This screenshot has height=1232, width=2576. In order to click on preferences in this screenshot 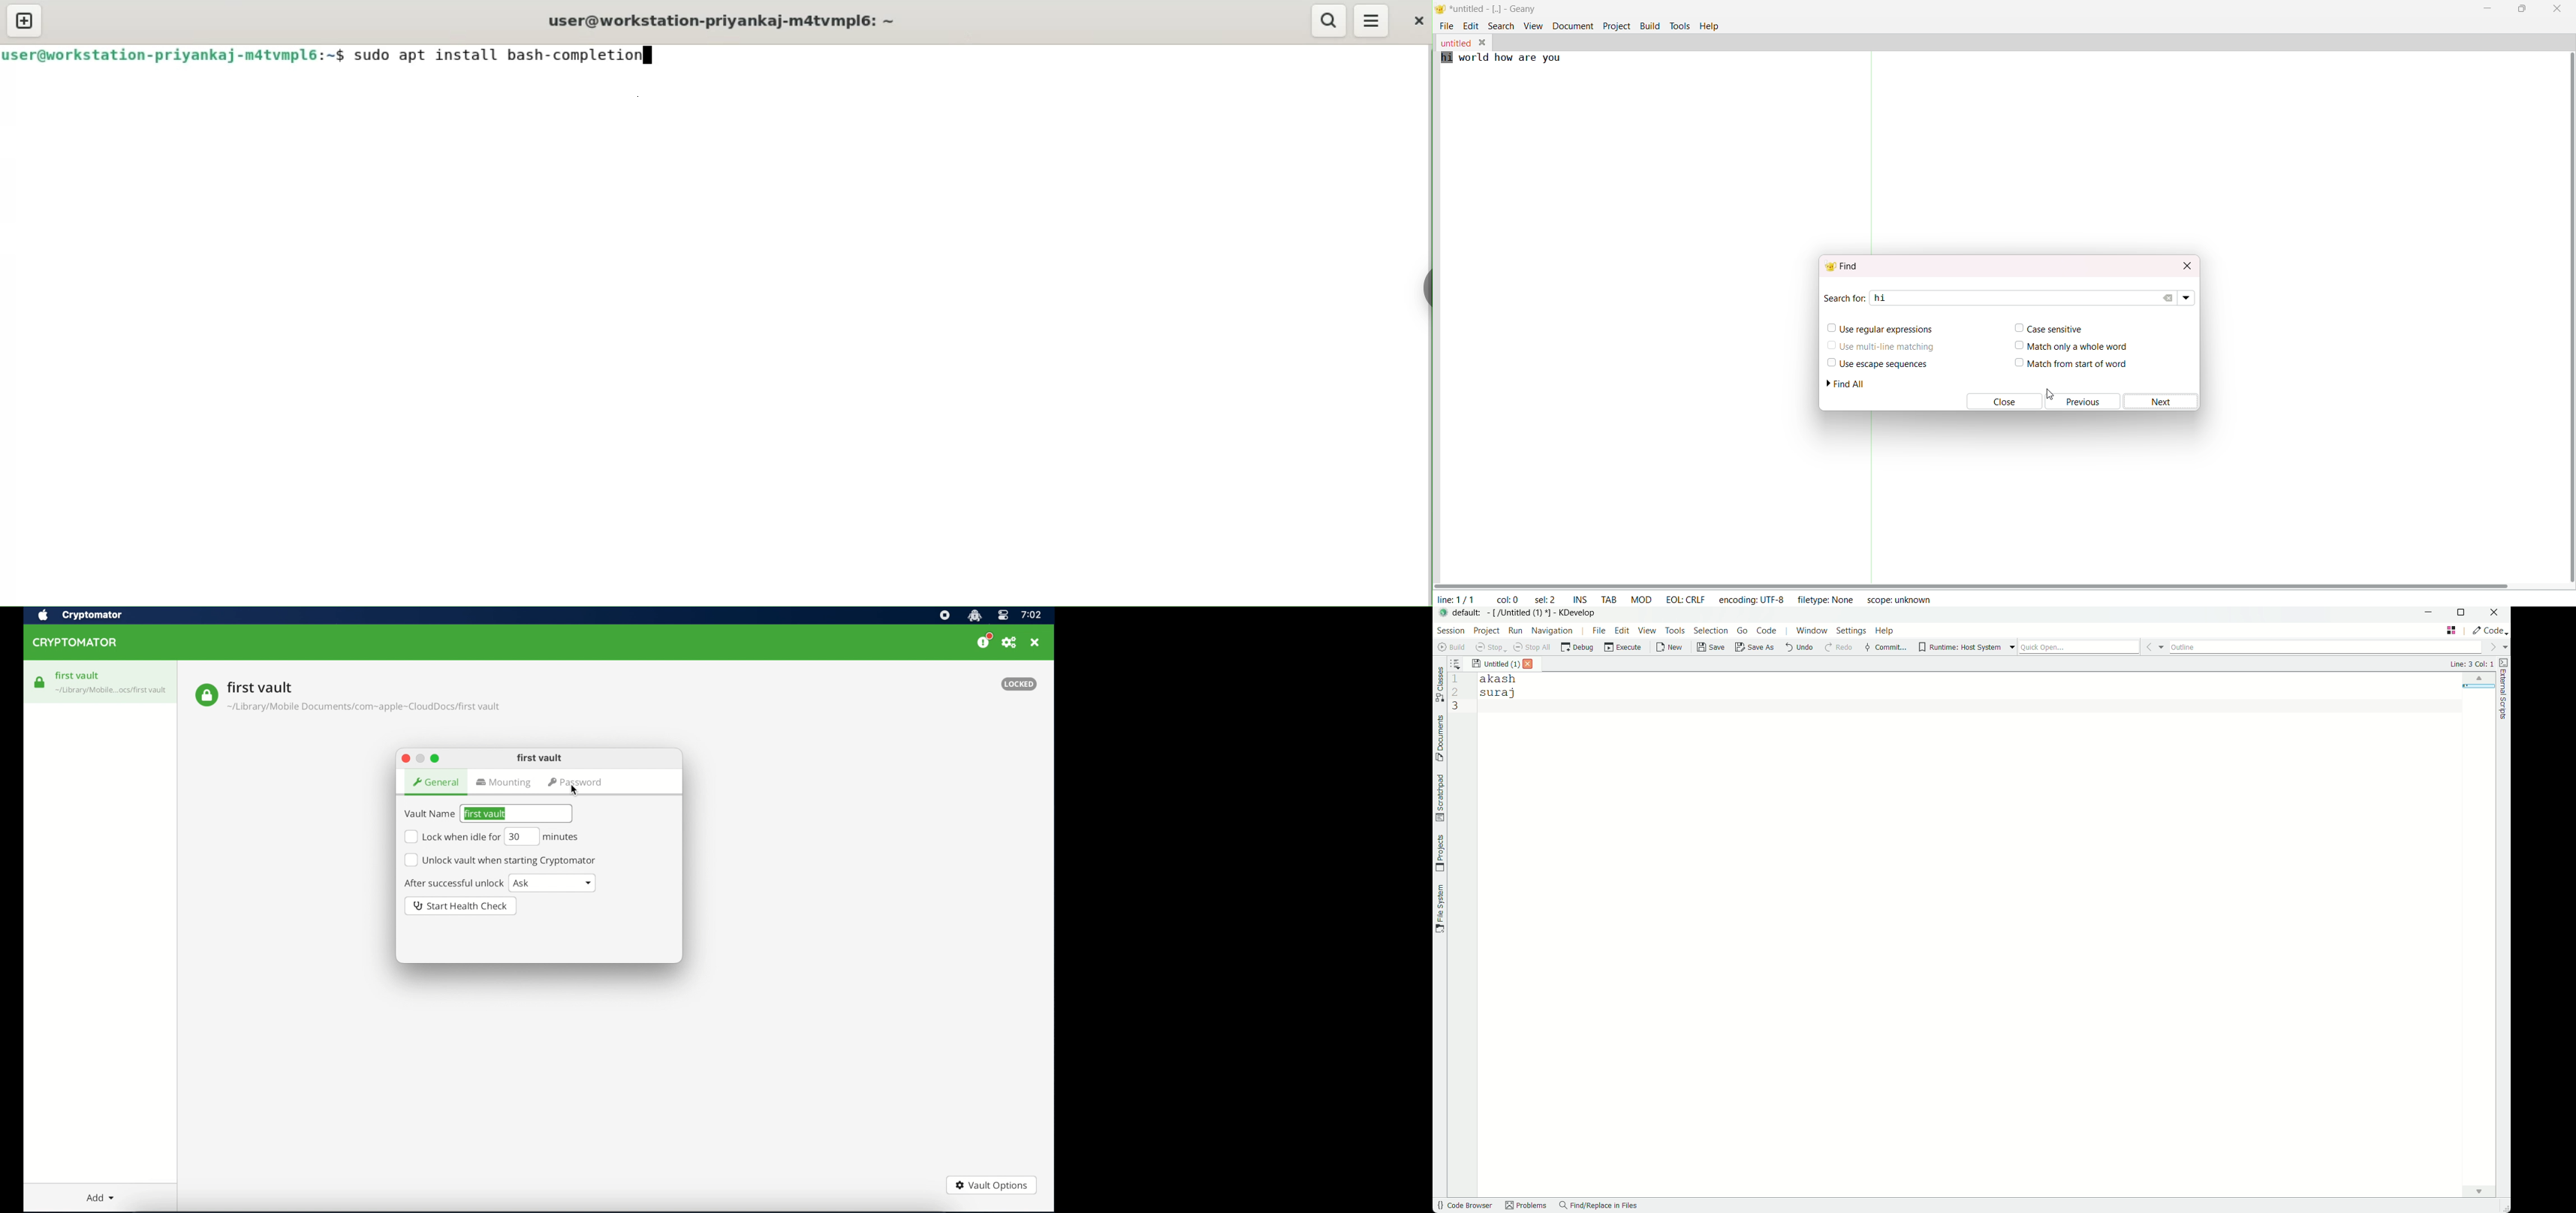, I will do `click(1009, 643)`.